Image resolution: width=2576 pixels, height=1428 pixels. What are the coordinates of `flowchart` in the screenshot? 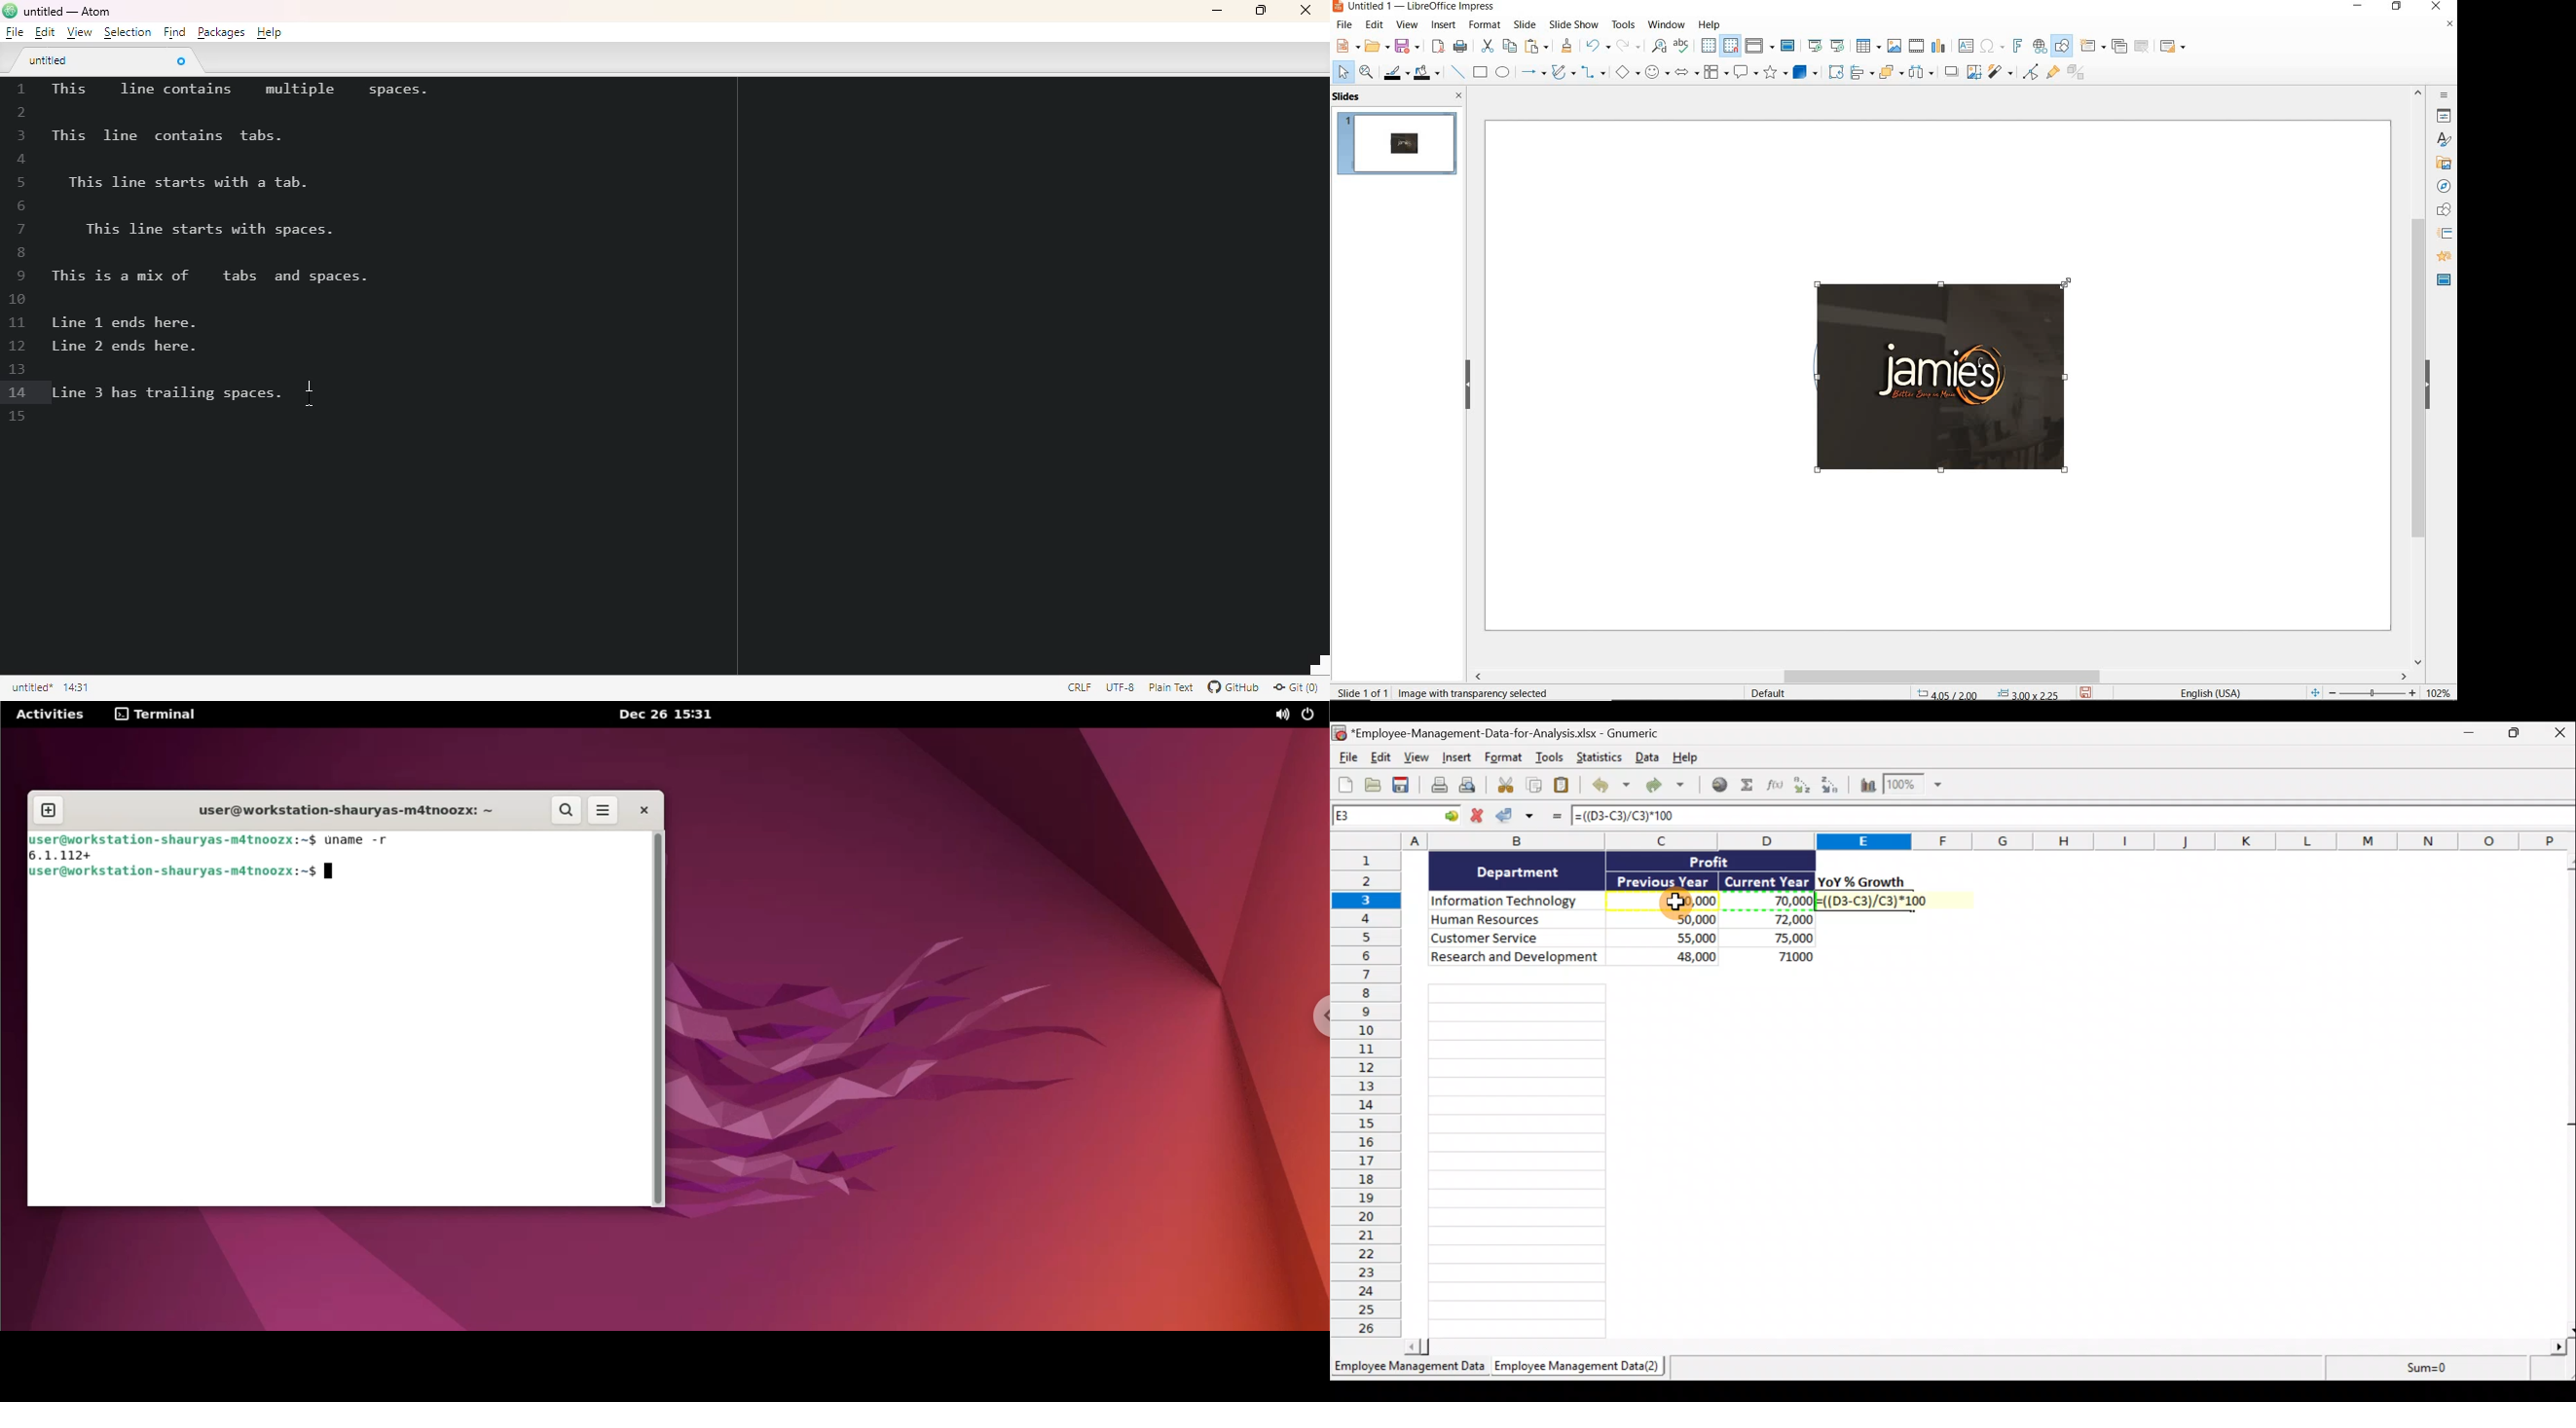 It's located at (1715, 73).